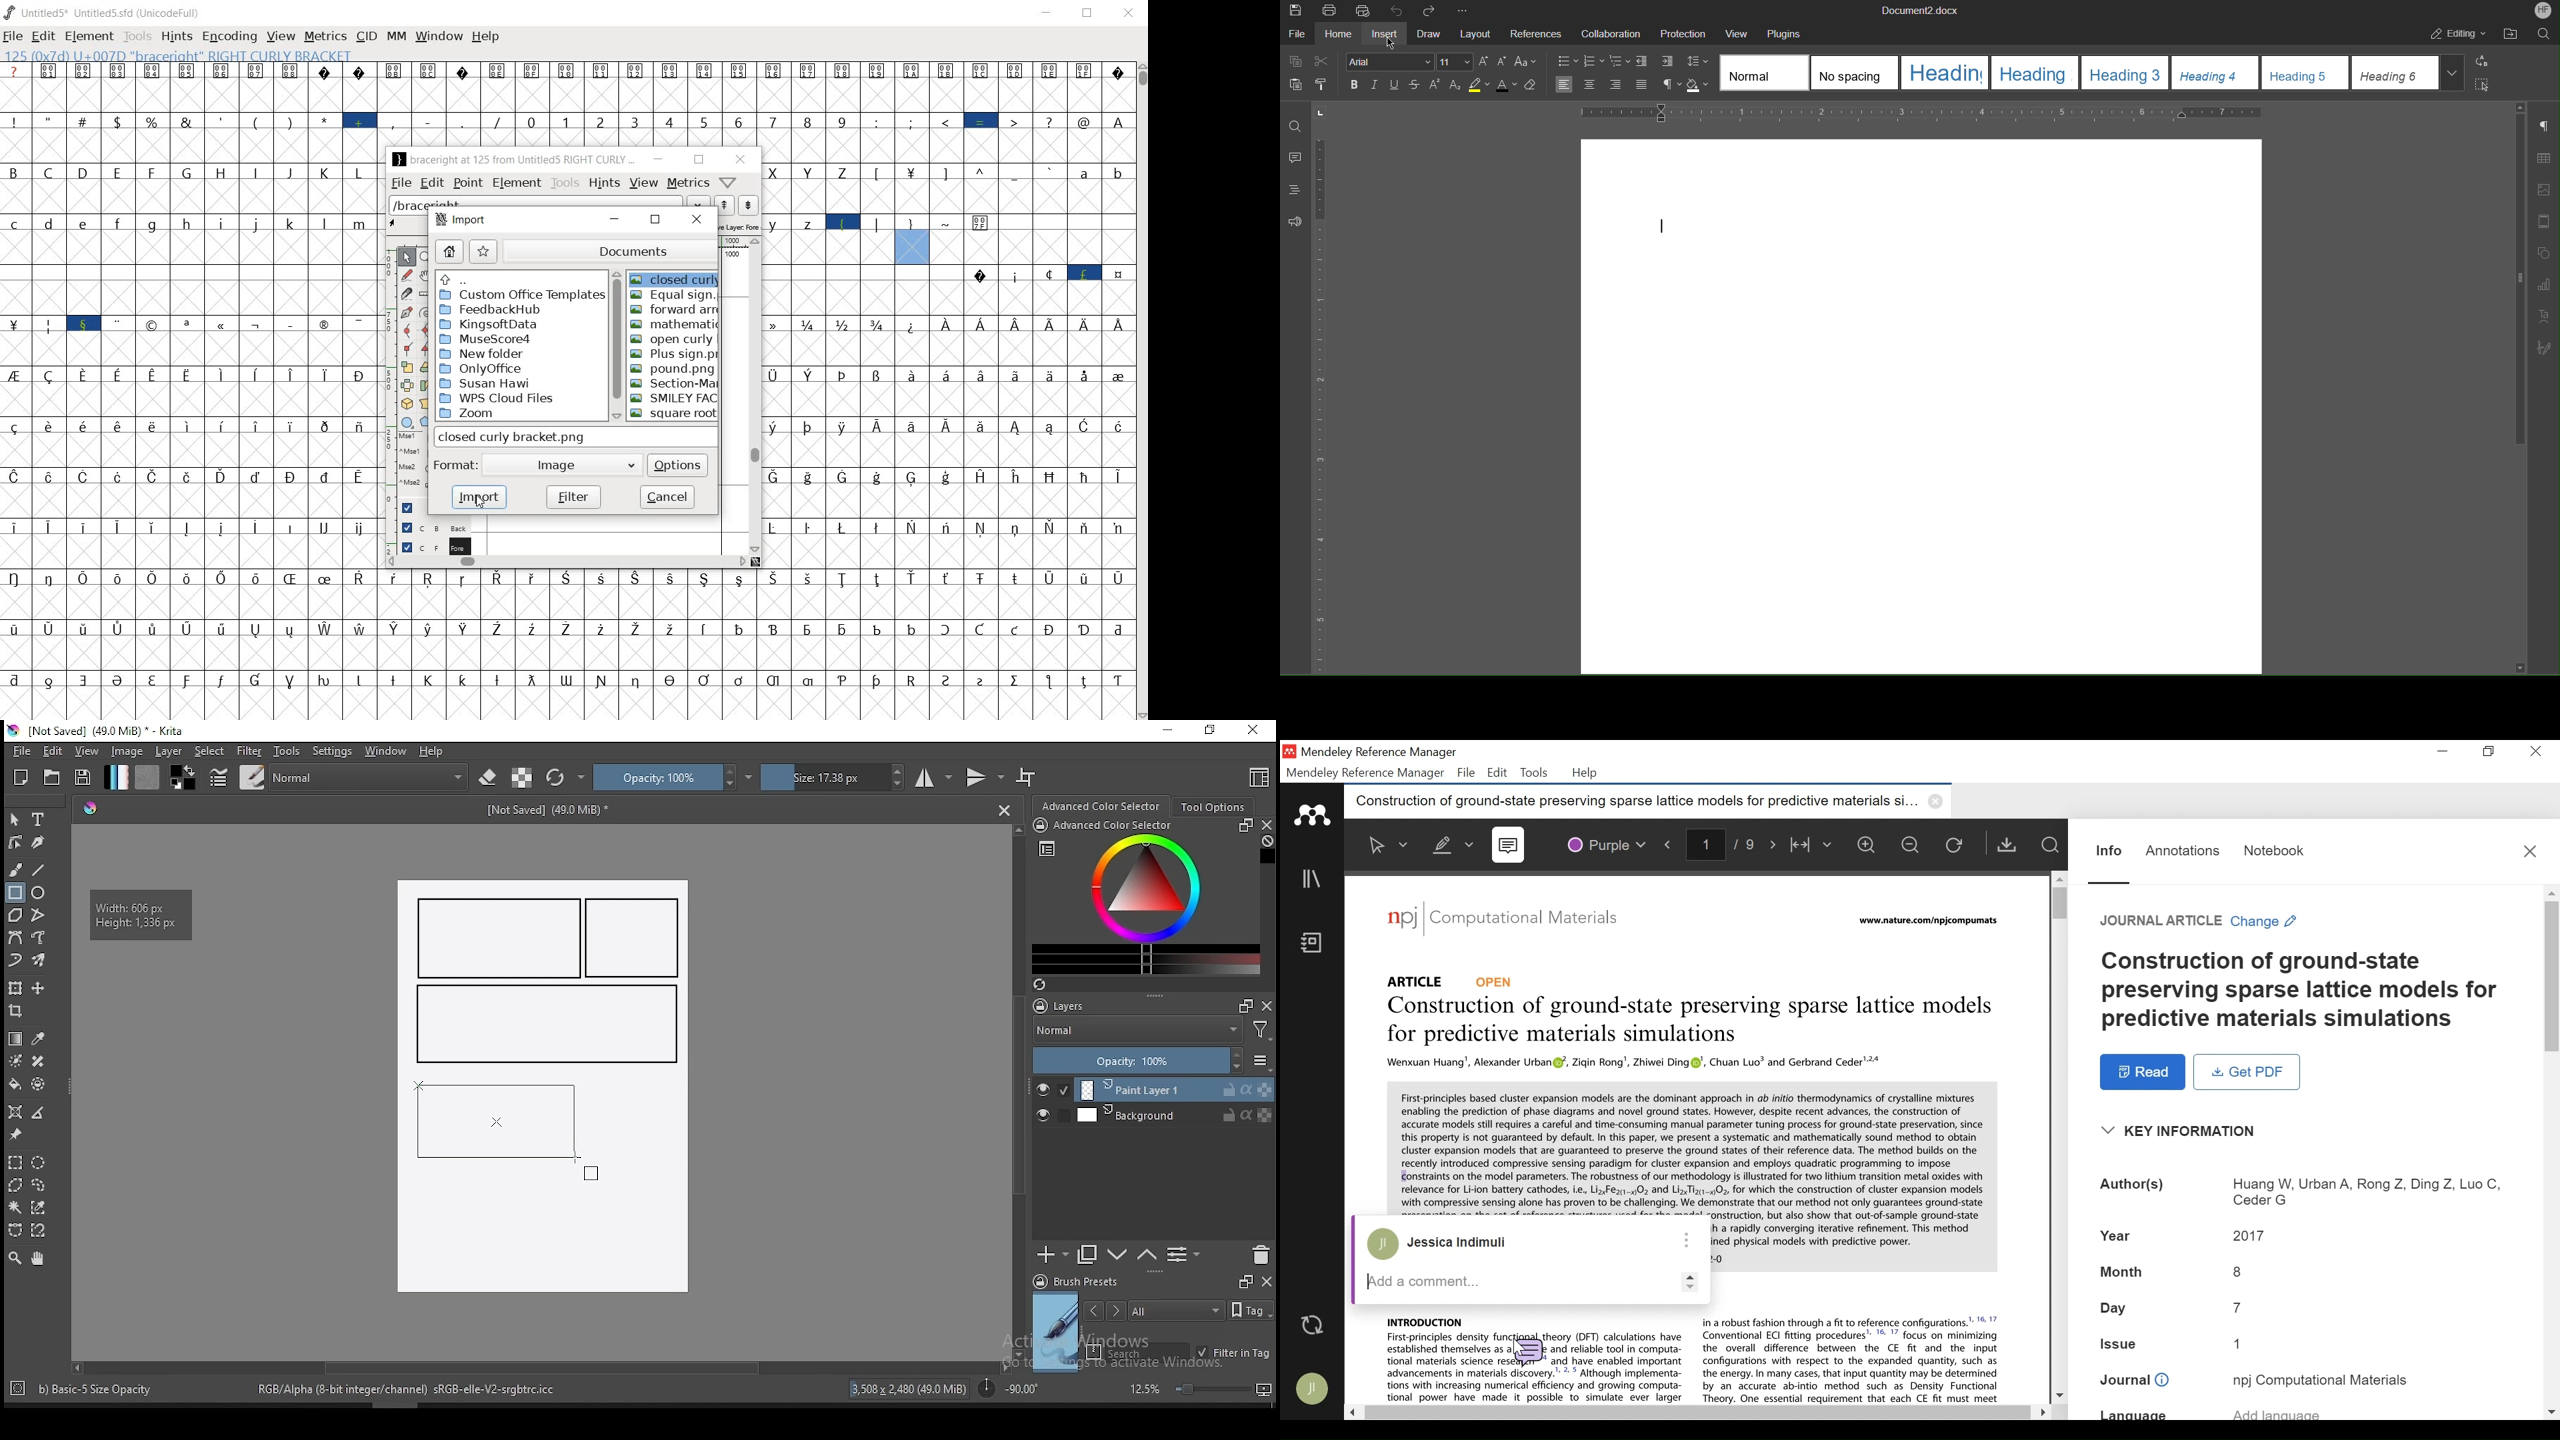 The height and width of the screenshot is (1456, 2576). What do you see at coordinates (248, 751) in the screenshot?
I see `filter` at bounding box center [248, 751].